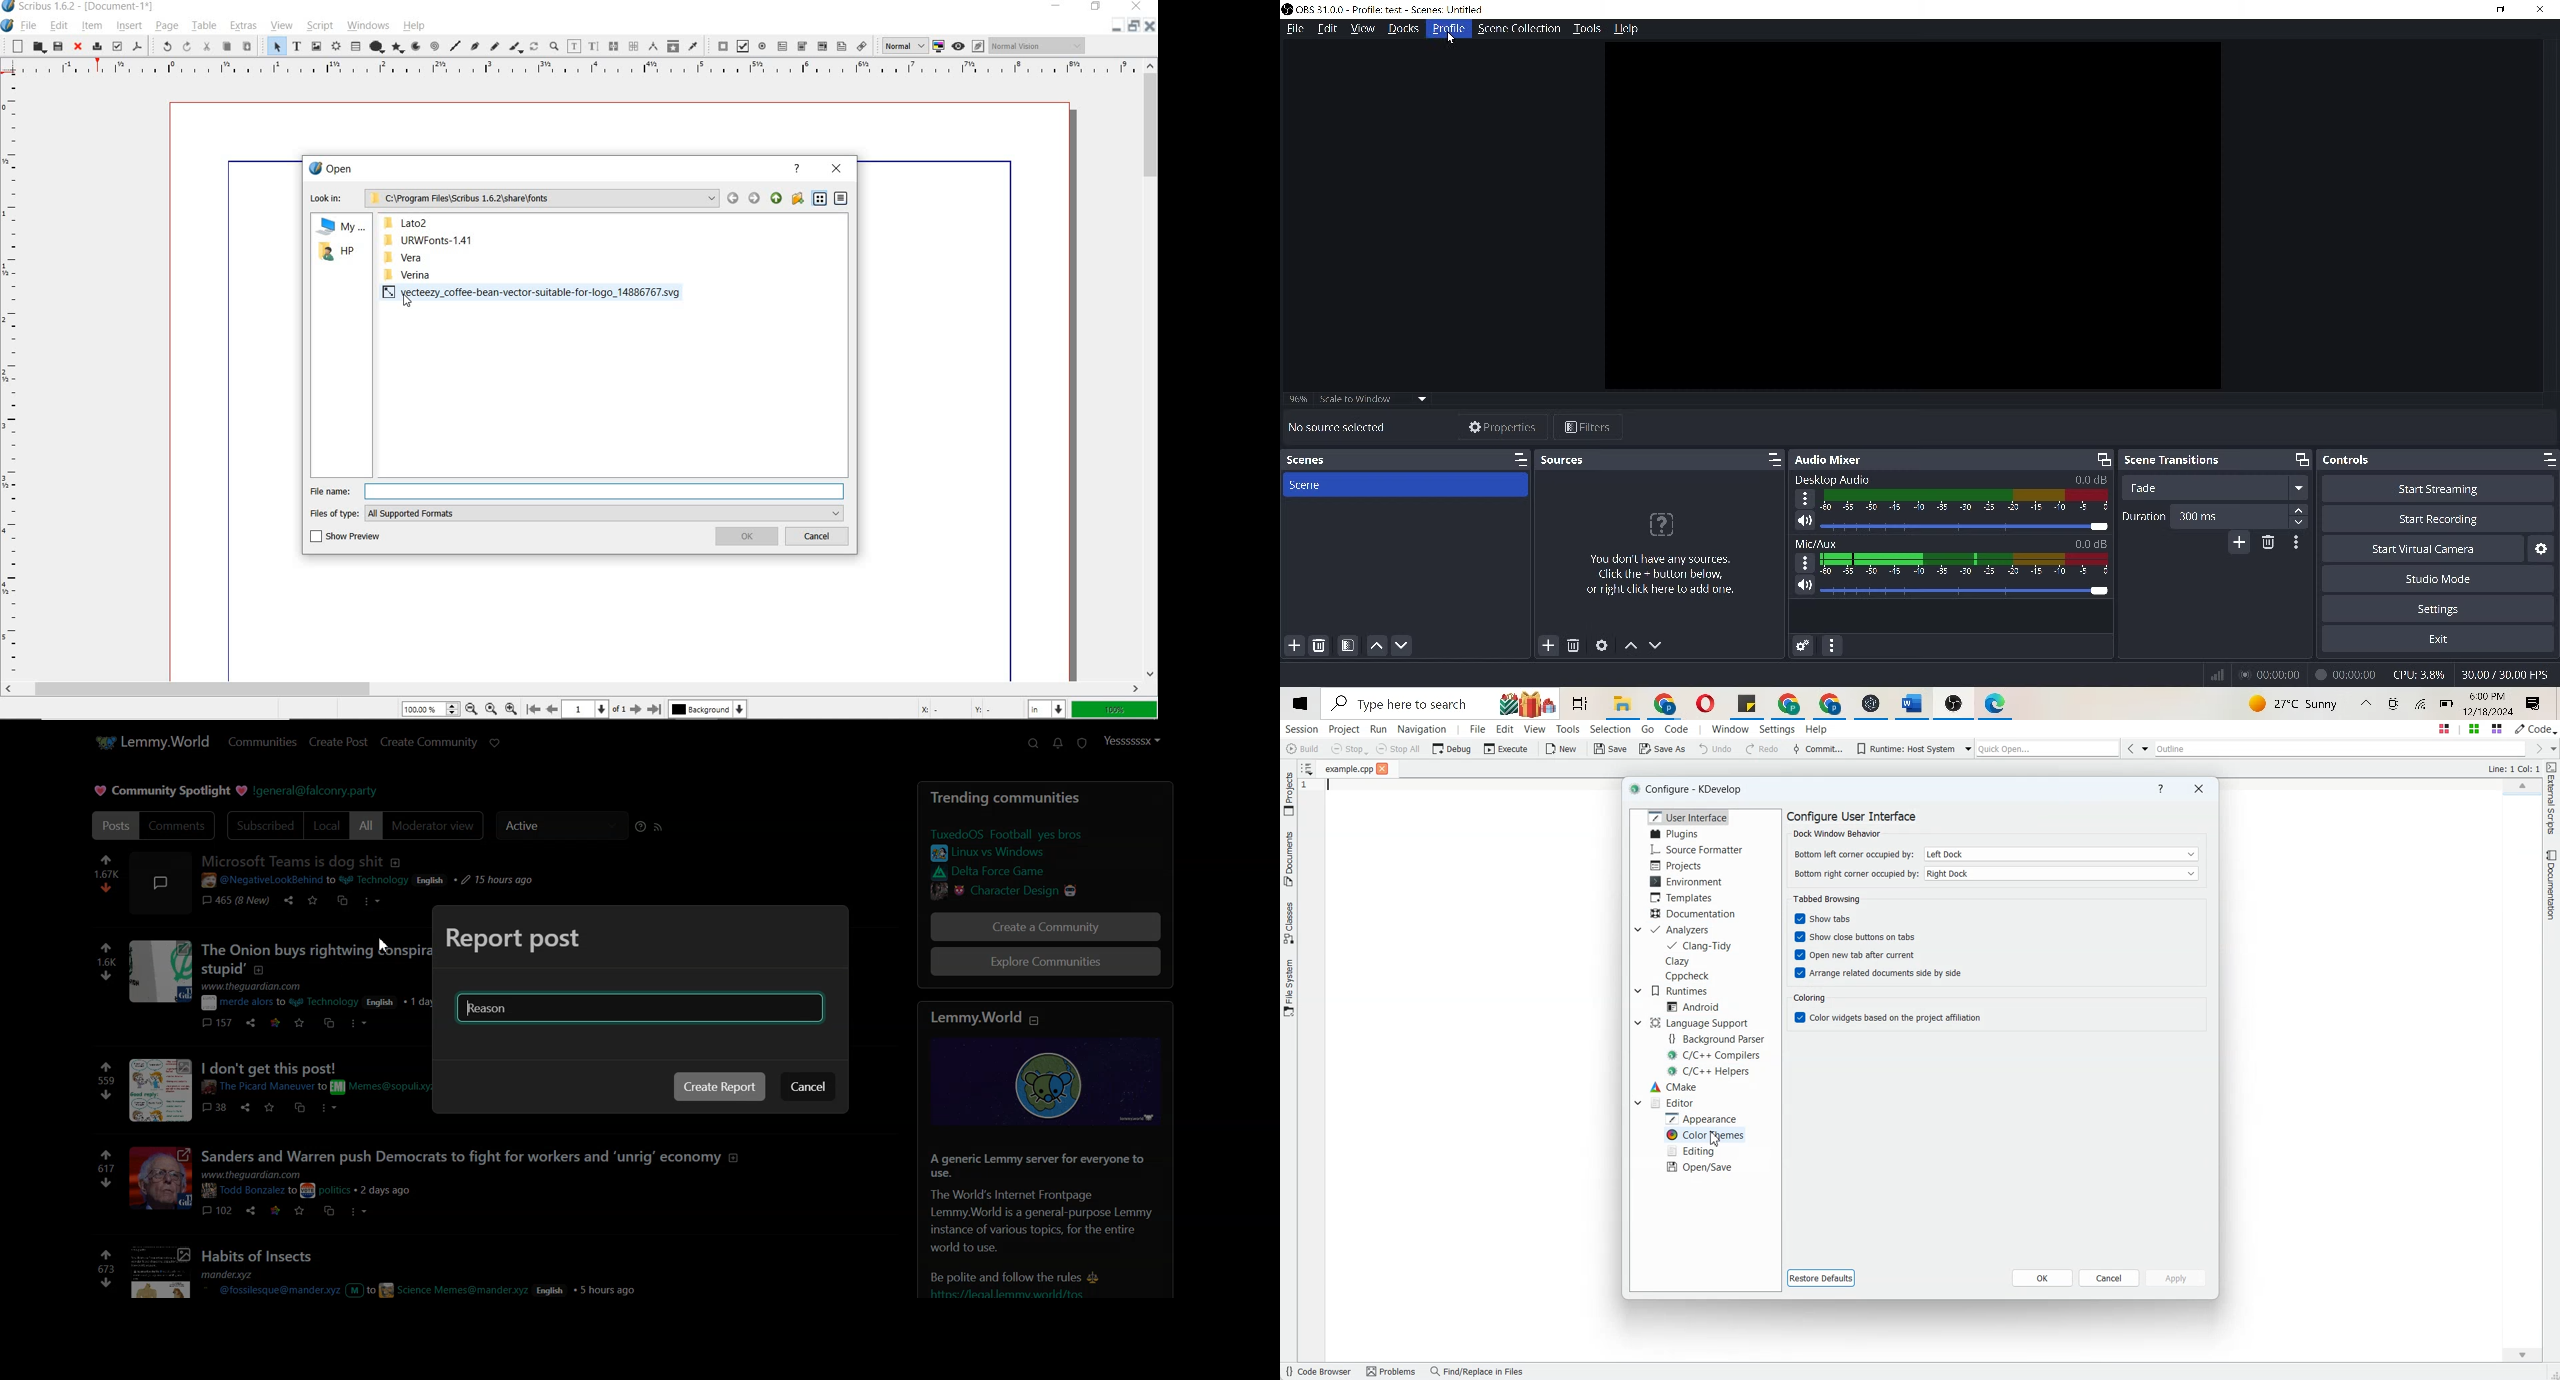 The width and height of the screenshot is (2576, 1400). I want to click on options, so click(1805, 562).